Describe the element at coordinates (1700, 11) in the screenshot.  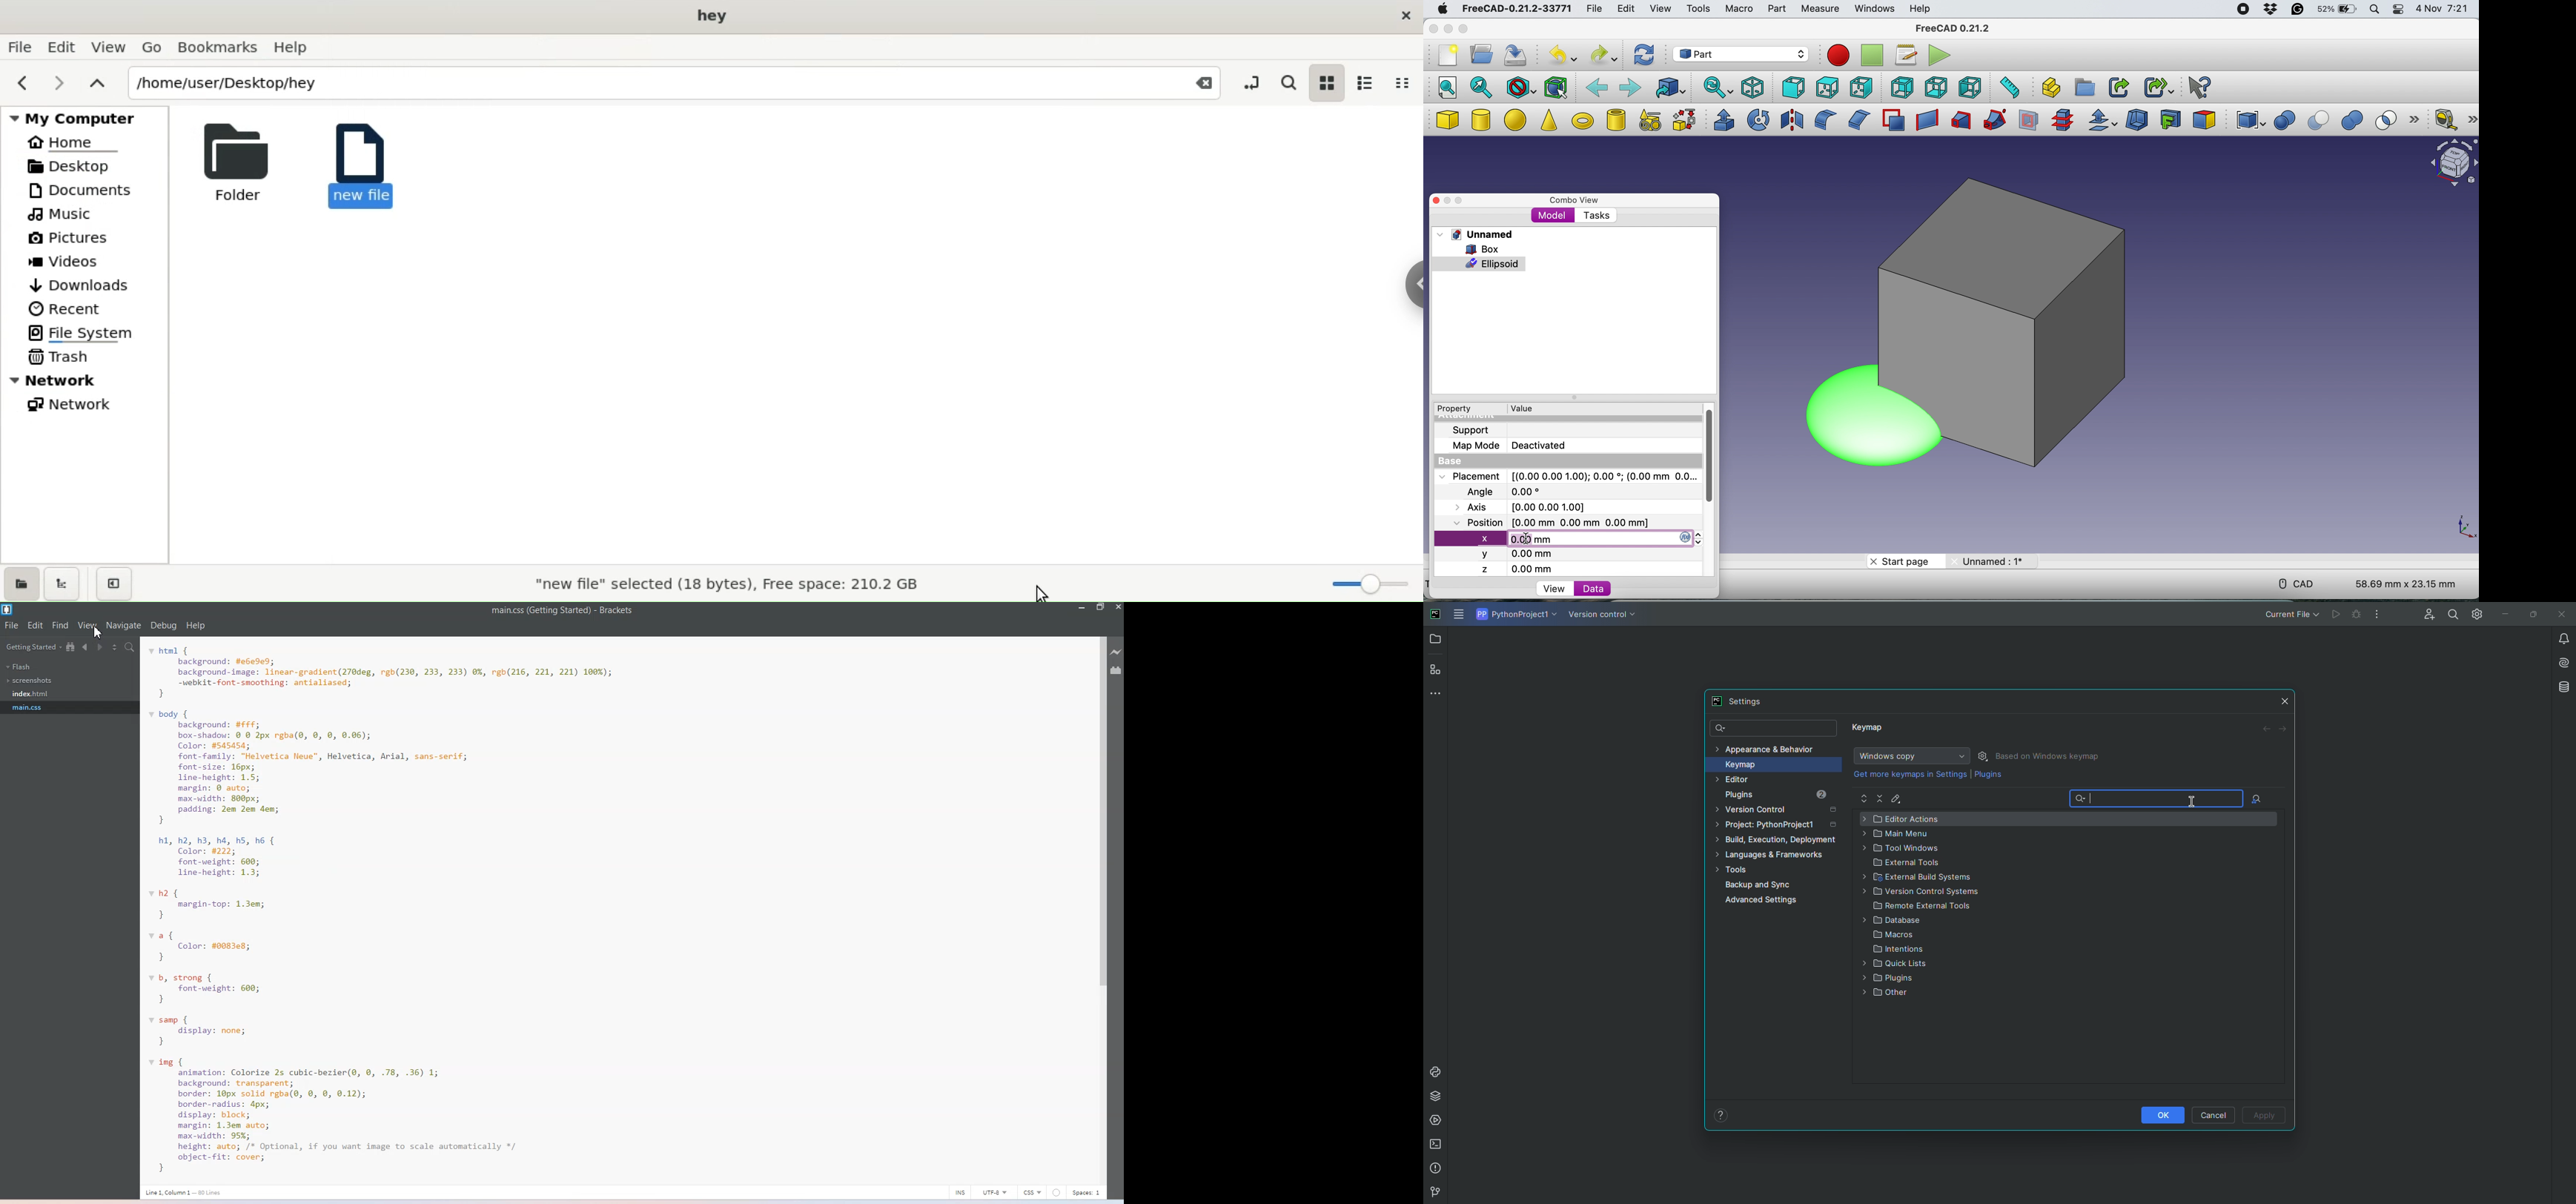
I see `tools` at that location.